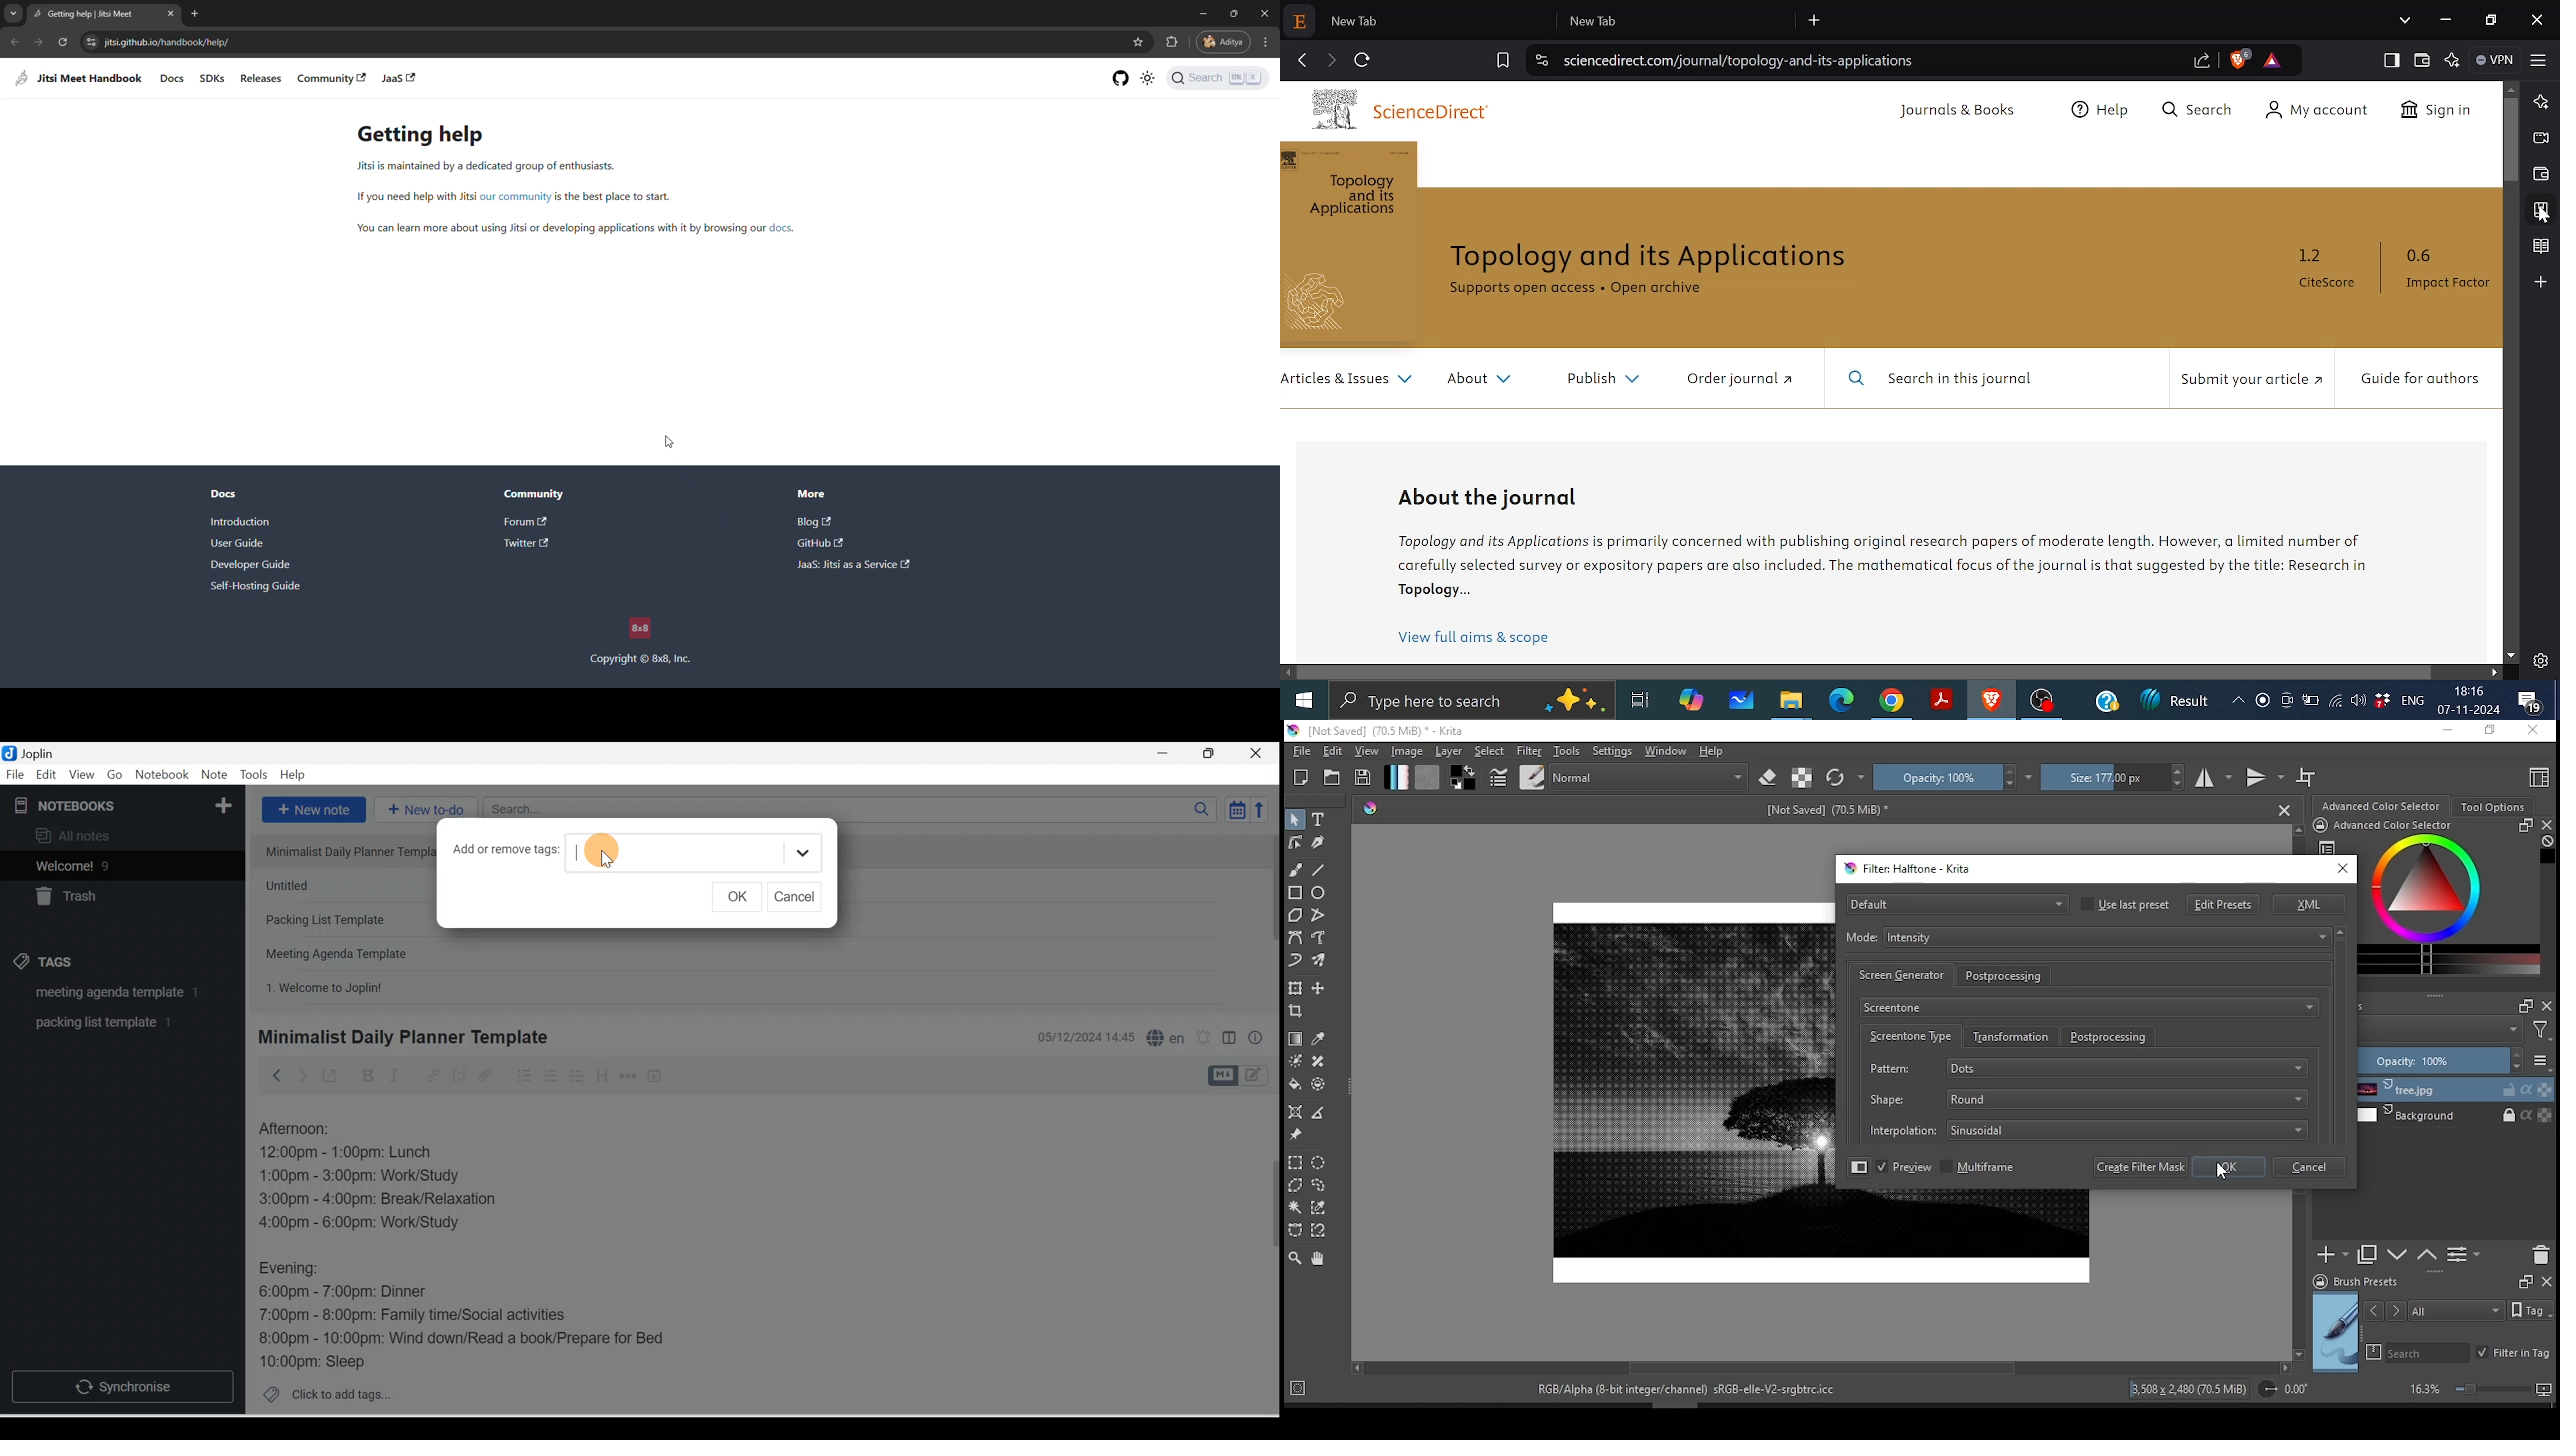 This screenshot has height=1456, width=2576. What do you see at coordinates (2285, 809) in the screenshot?
I see `close document` at bounding box center [2285, 809].